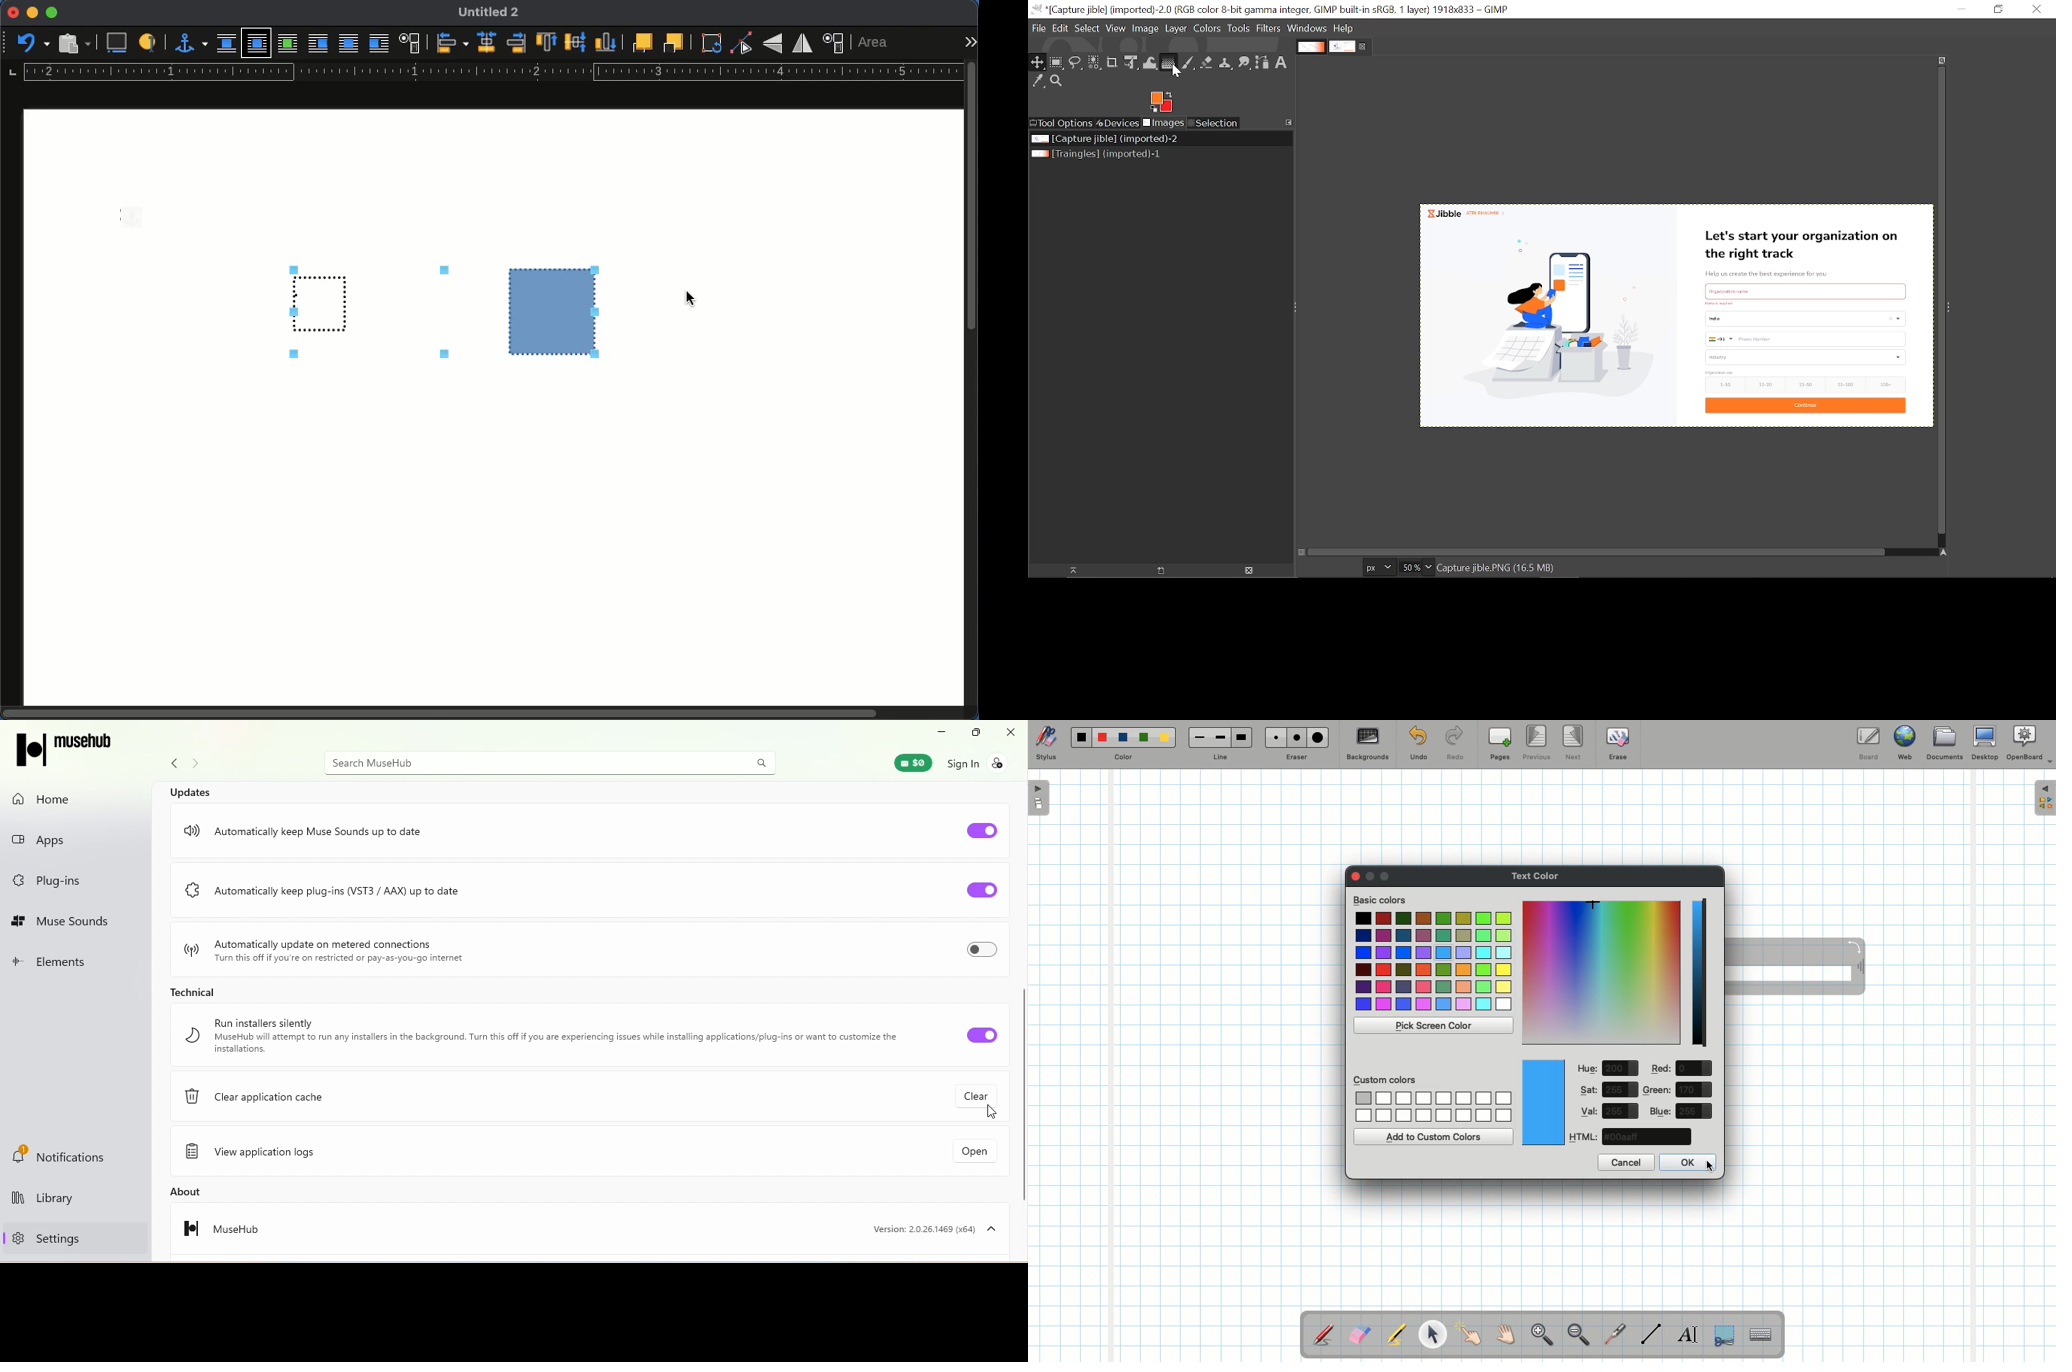 The image size is (2072, 1372). What do you see at coordinates (1169, 62) in the screenshot?
I see `Gradient tool` at bounding box center [1169, 62].